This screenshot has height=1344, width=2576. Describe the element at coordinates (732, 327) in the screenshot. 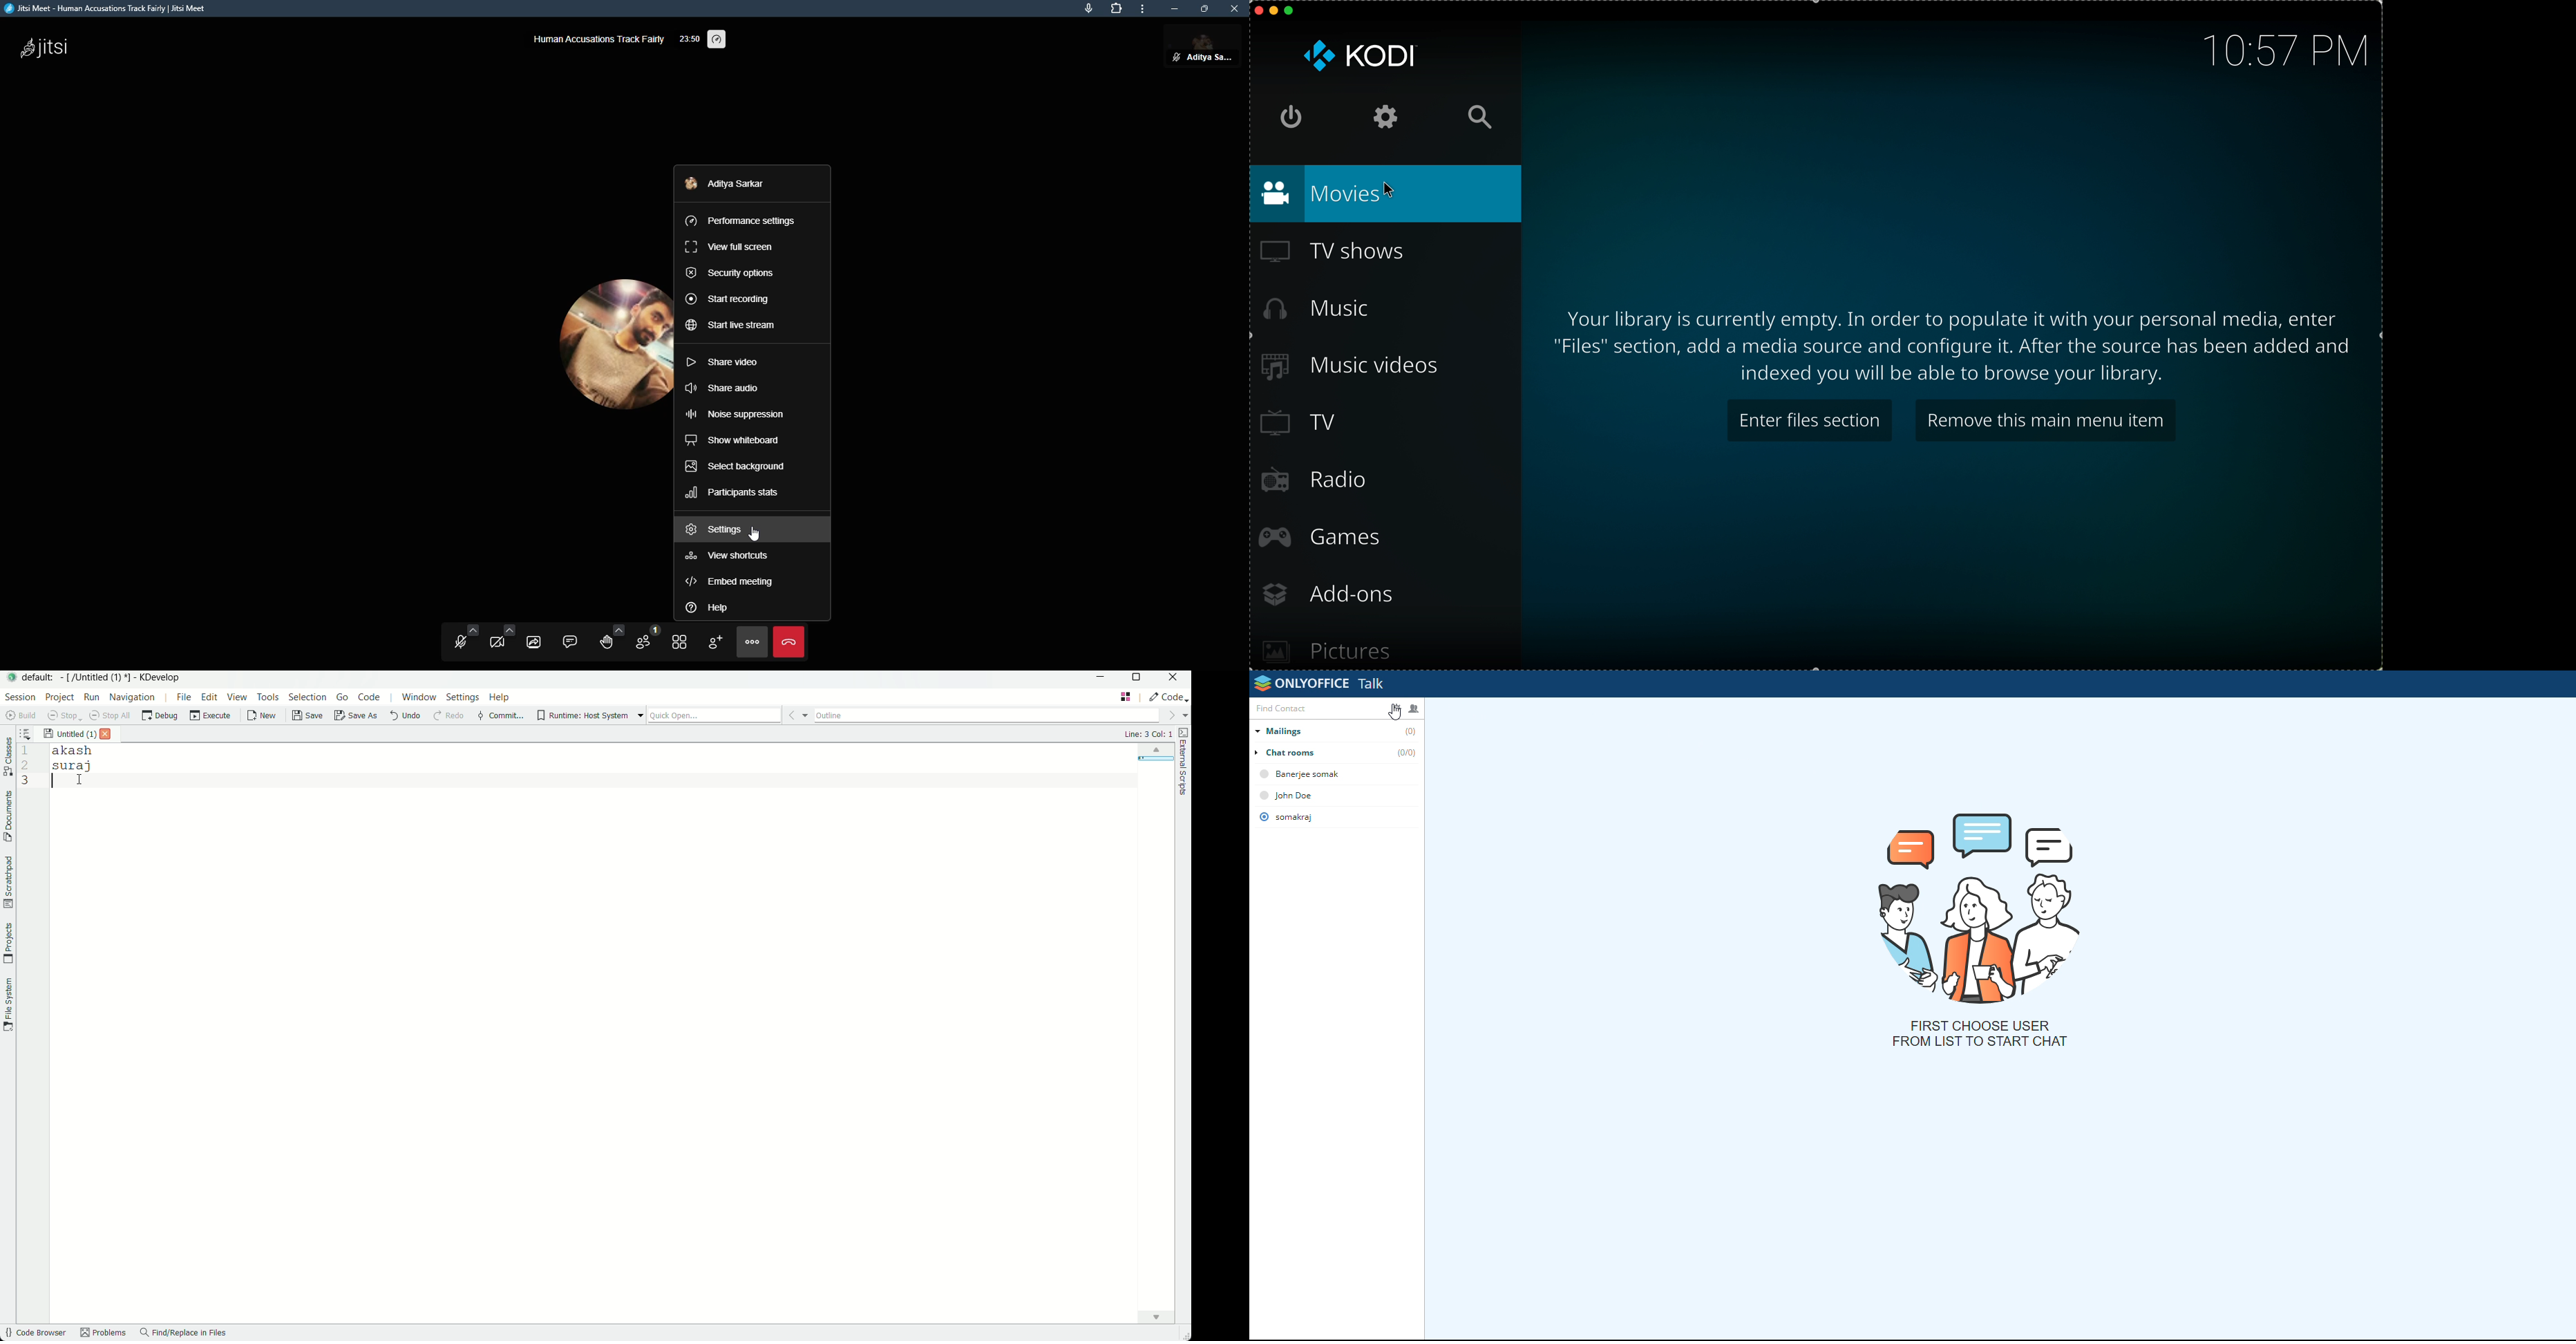

I see `start live stream` at that location.